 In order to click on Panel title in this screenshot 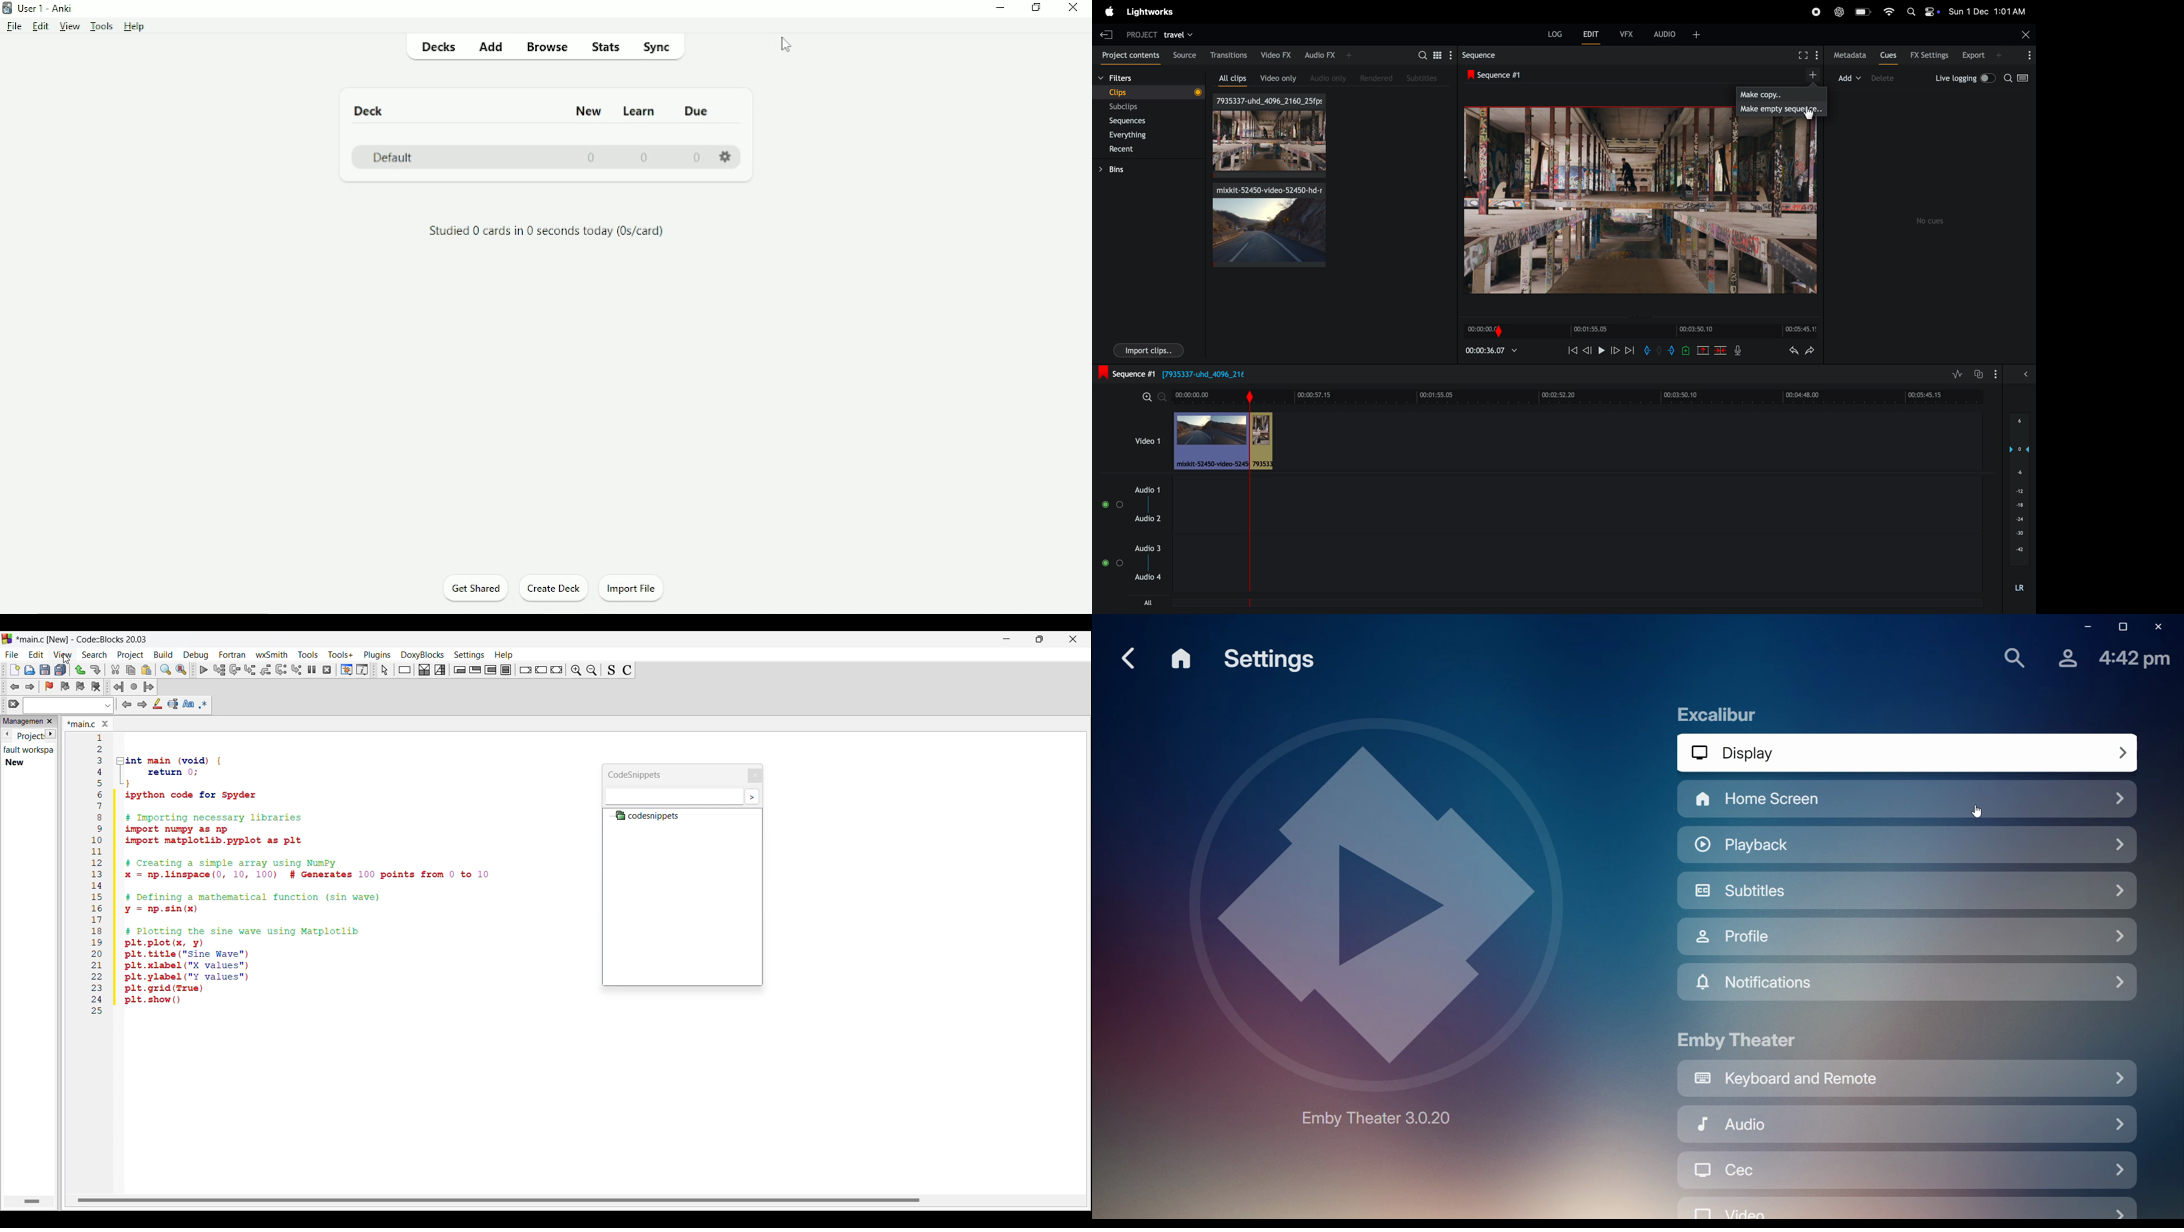, I will do `click(639, 772)`.